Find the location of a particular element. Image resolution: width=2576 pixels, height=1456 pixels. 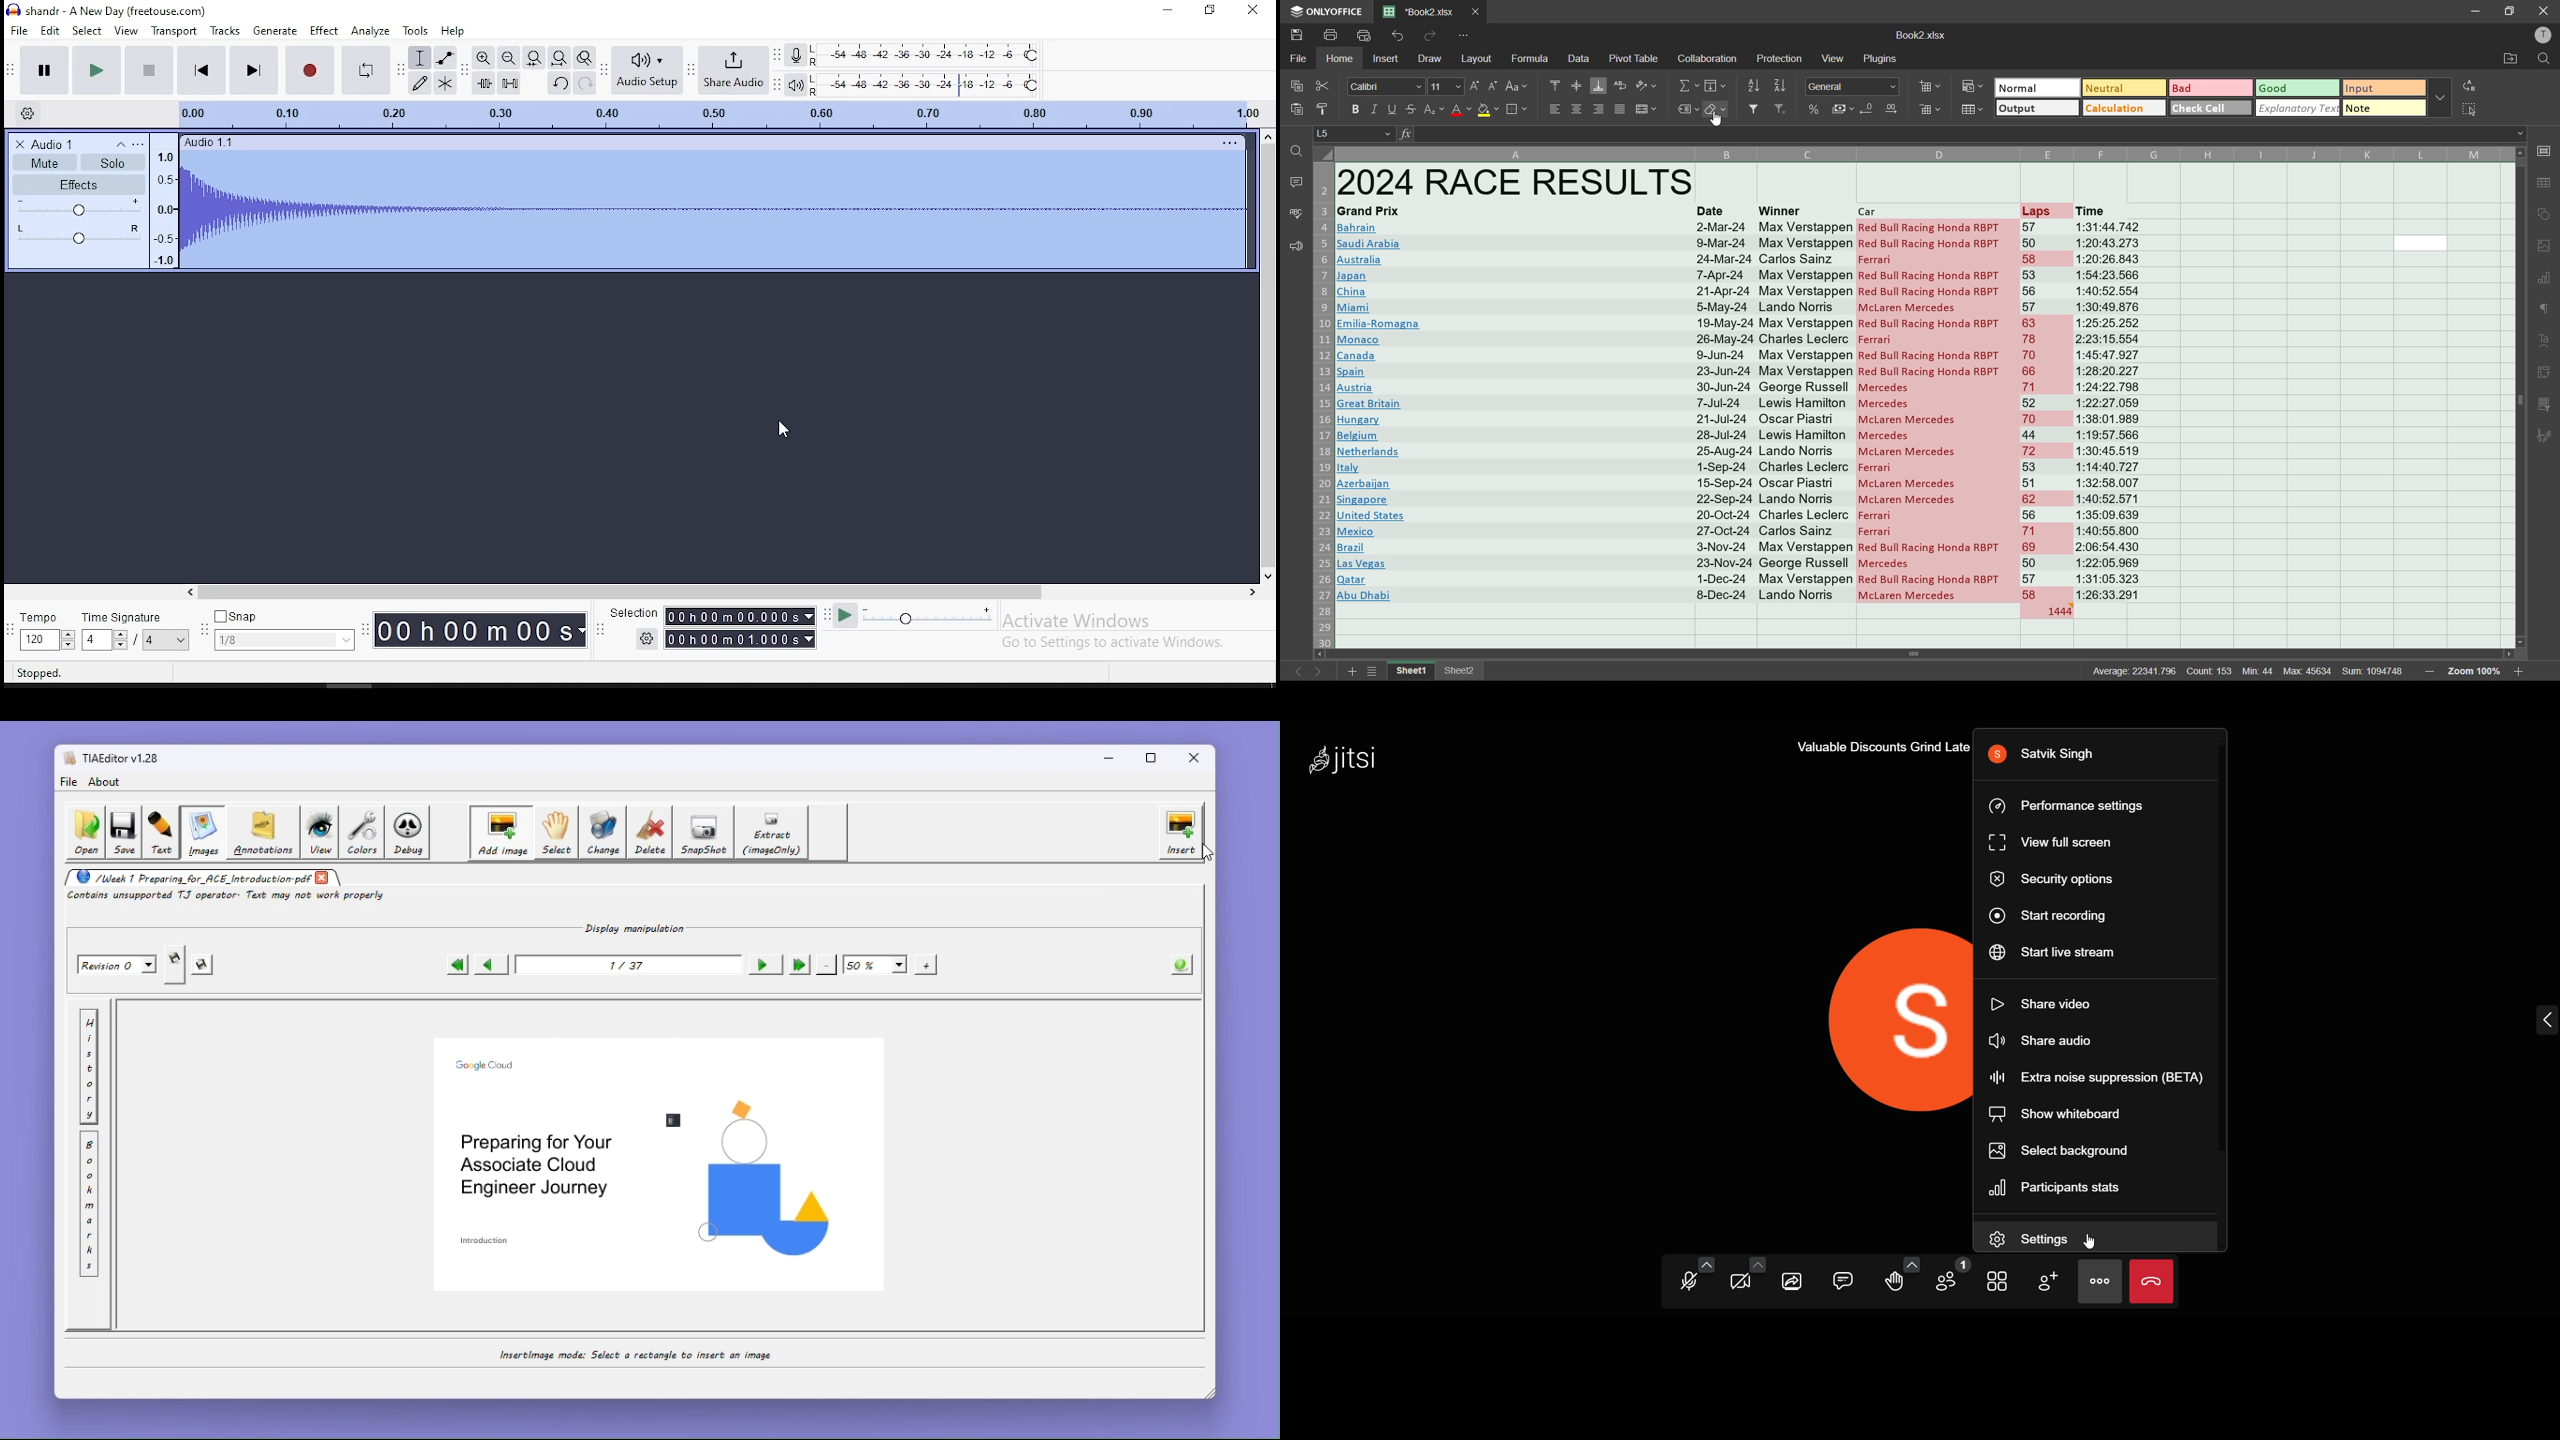

analyze is located at coordinates (369, 30).